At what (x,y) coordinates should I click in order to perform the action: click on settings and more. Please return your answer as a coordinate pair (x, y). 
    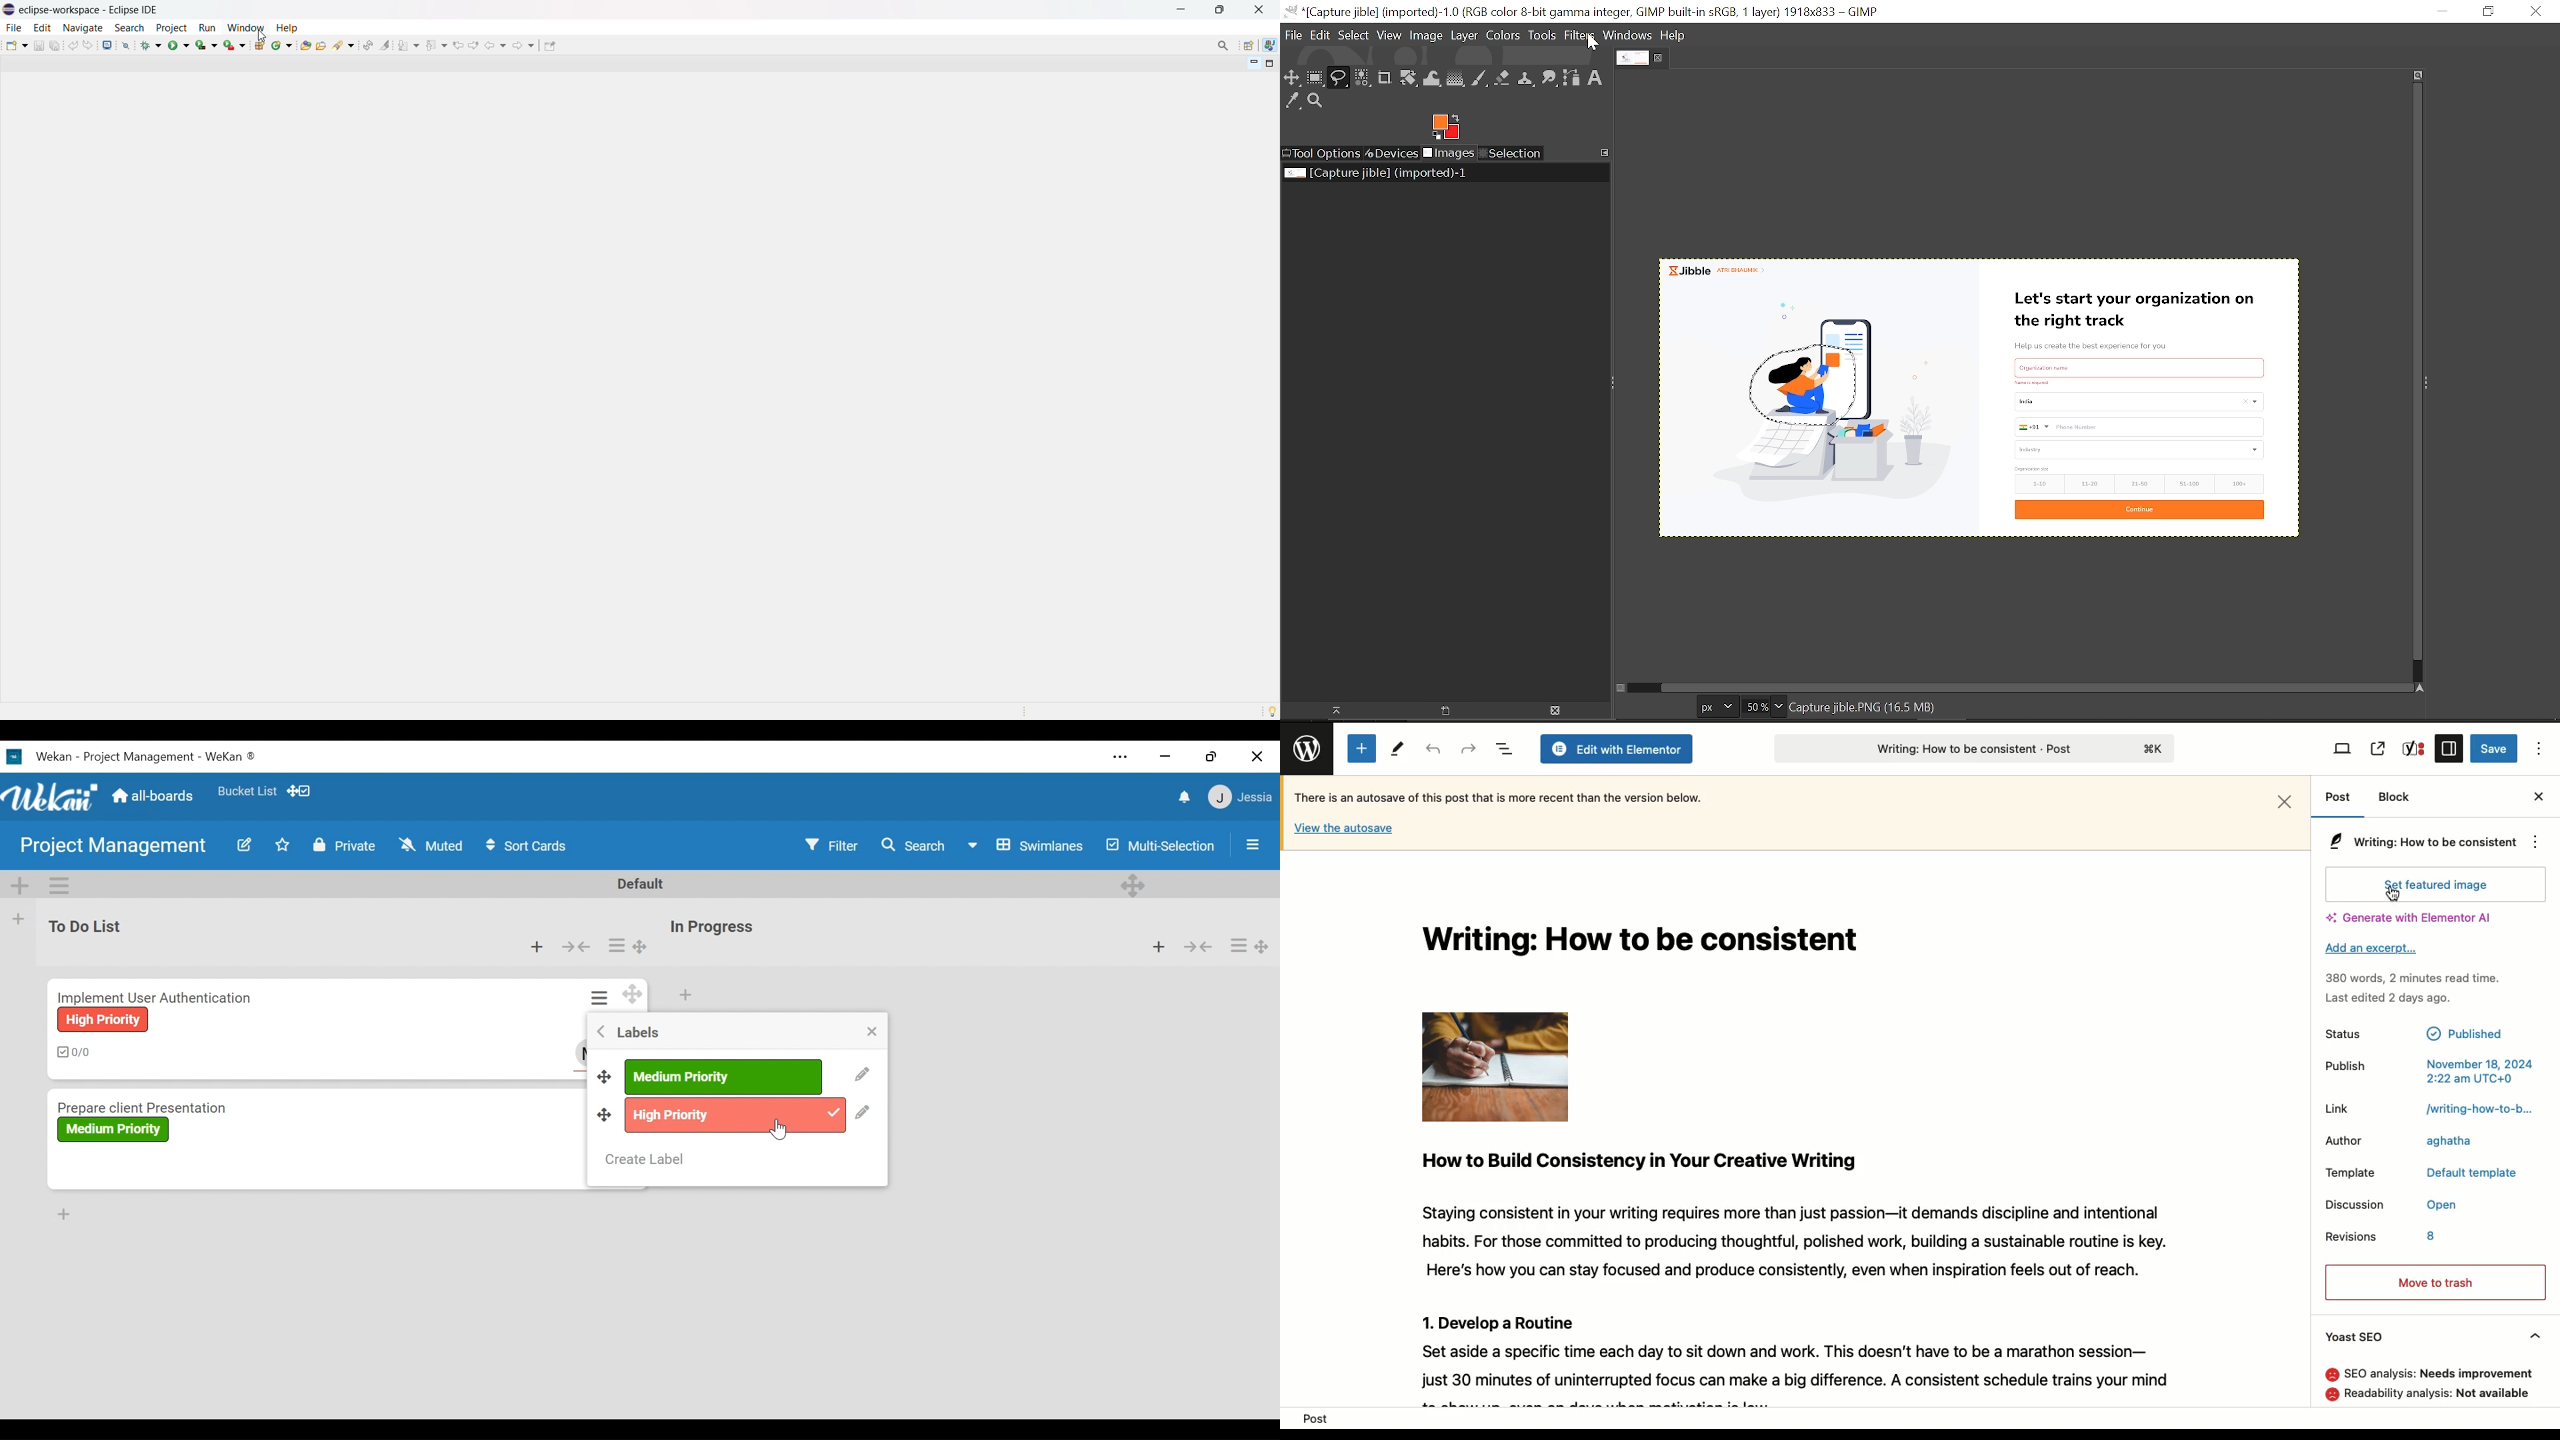
    Looking at the image, I should click on (1119, 757).